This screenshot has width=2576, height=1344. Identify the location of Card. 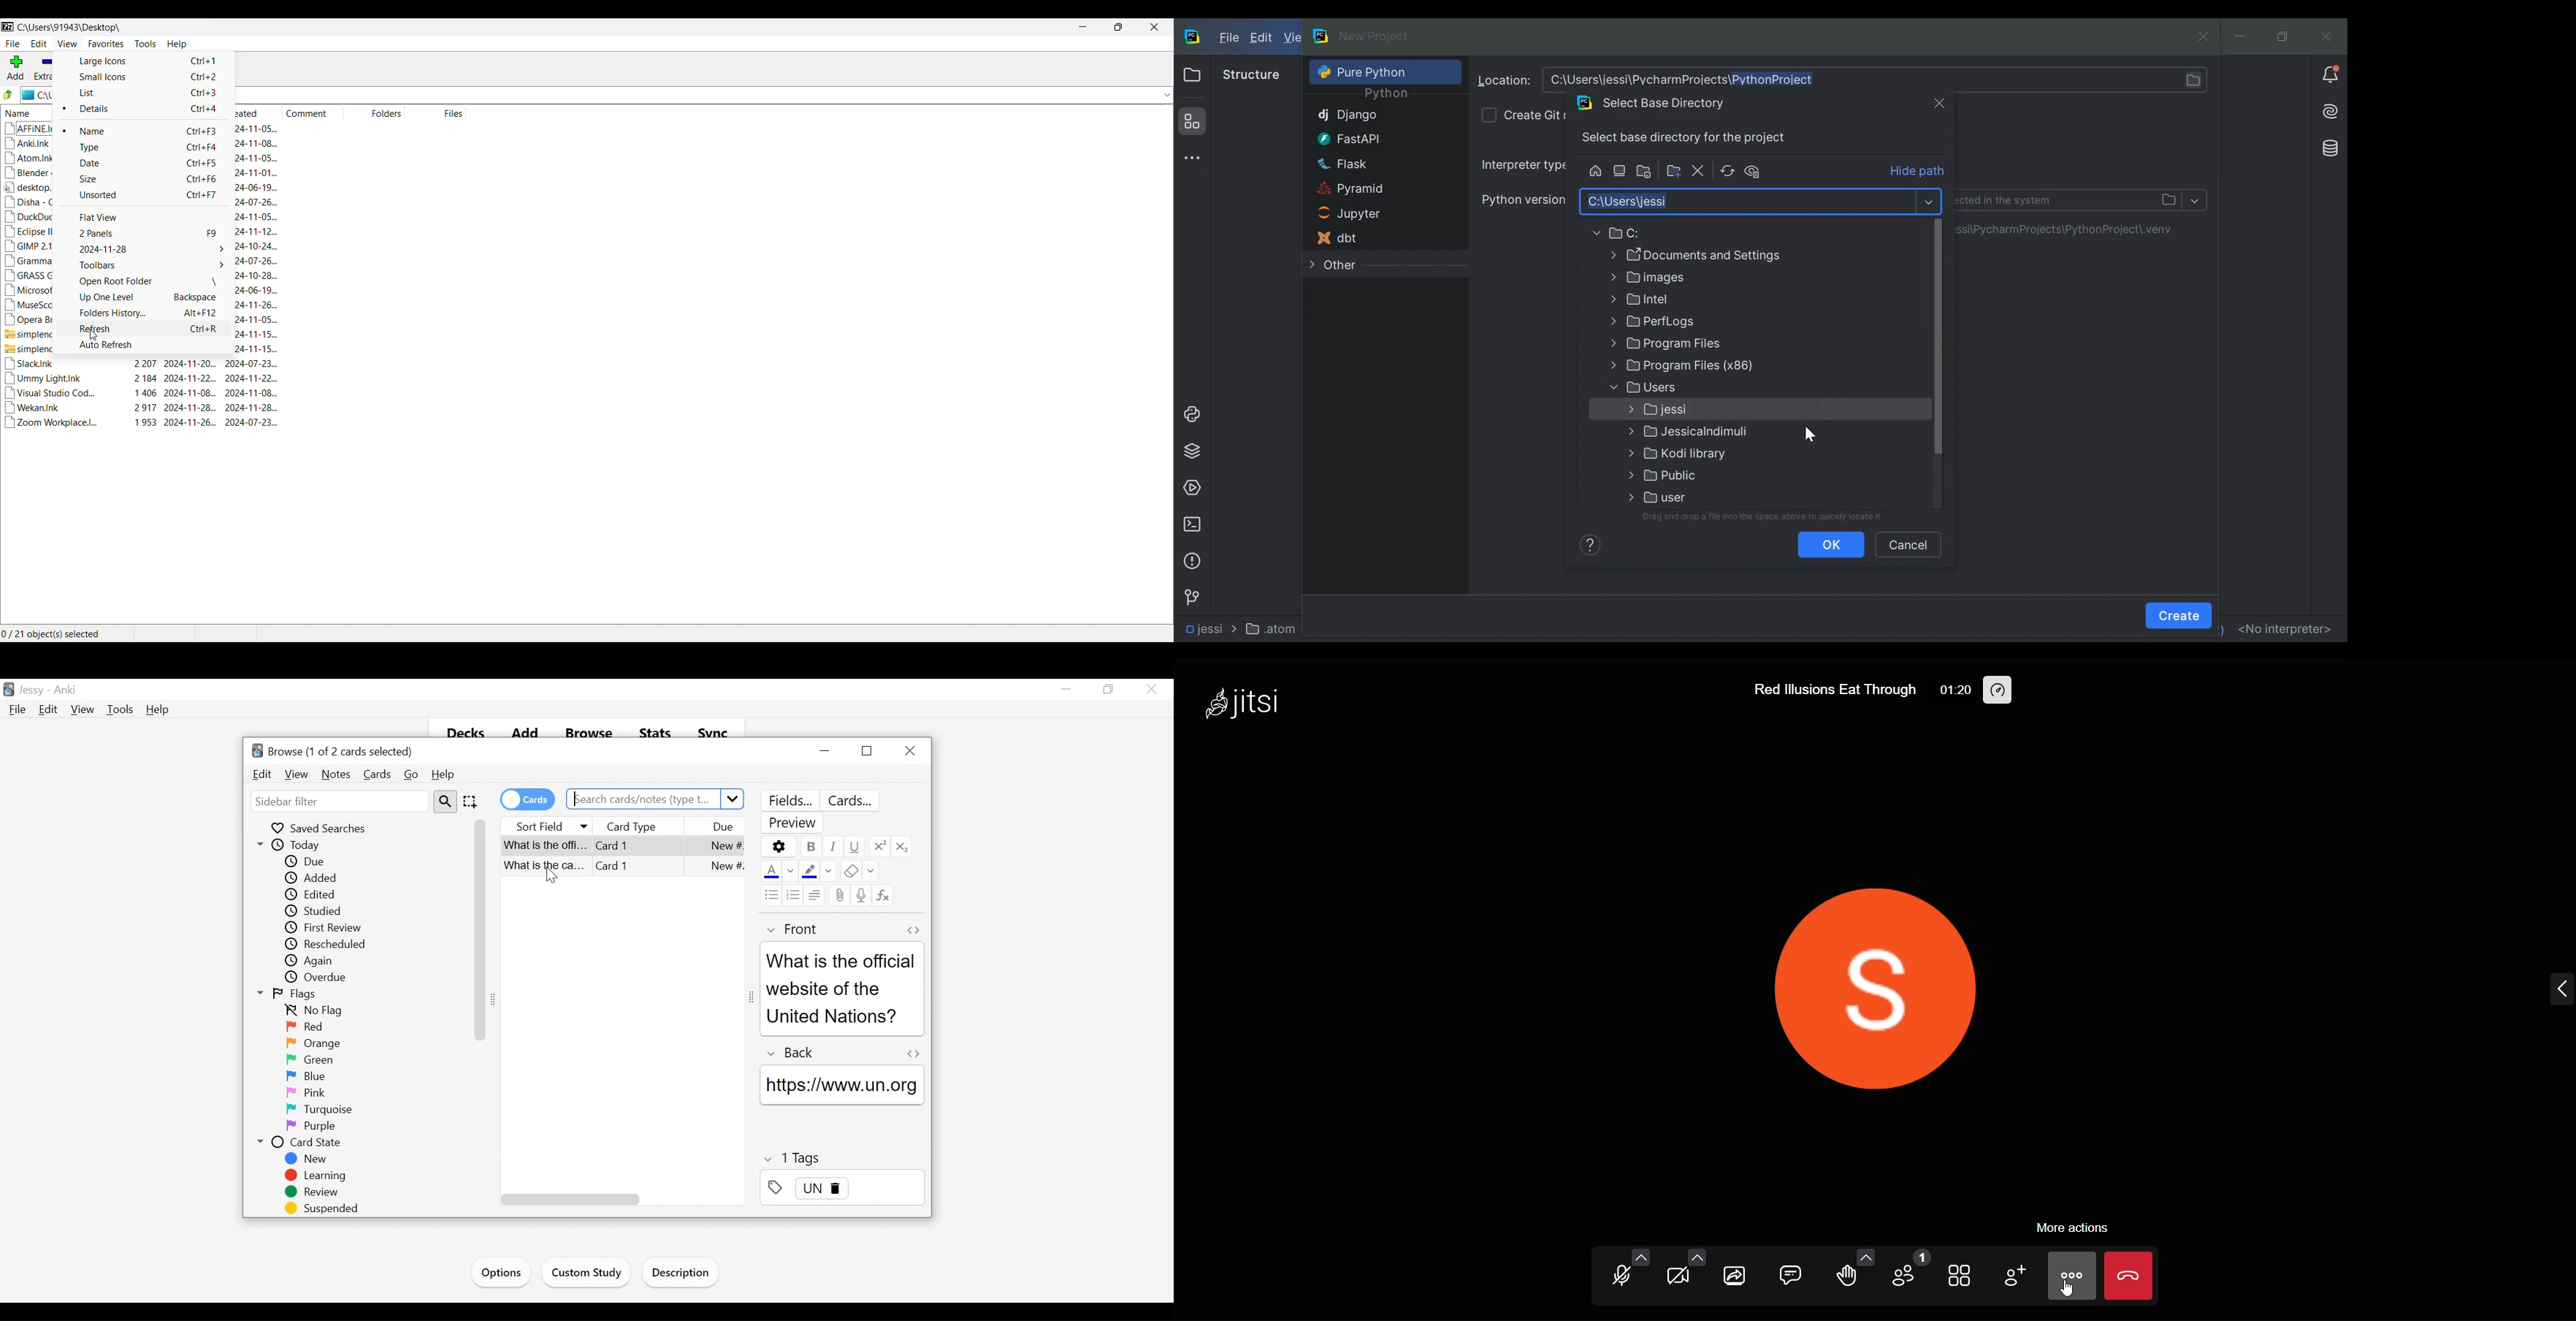
(617, 845).